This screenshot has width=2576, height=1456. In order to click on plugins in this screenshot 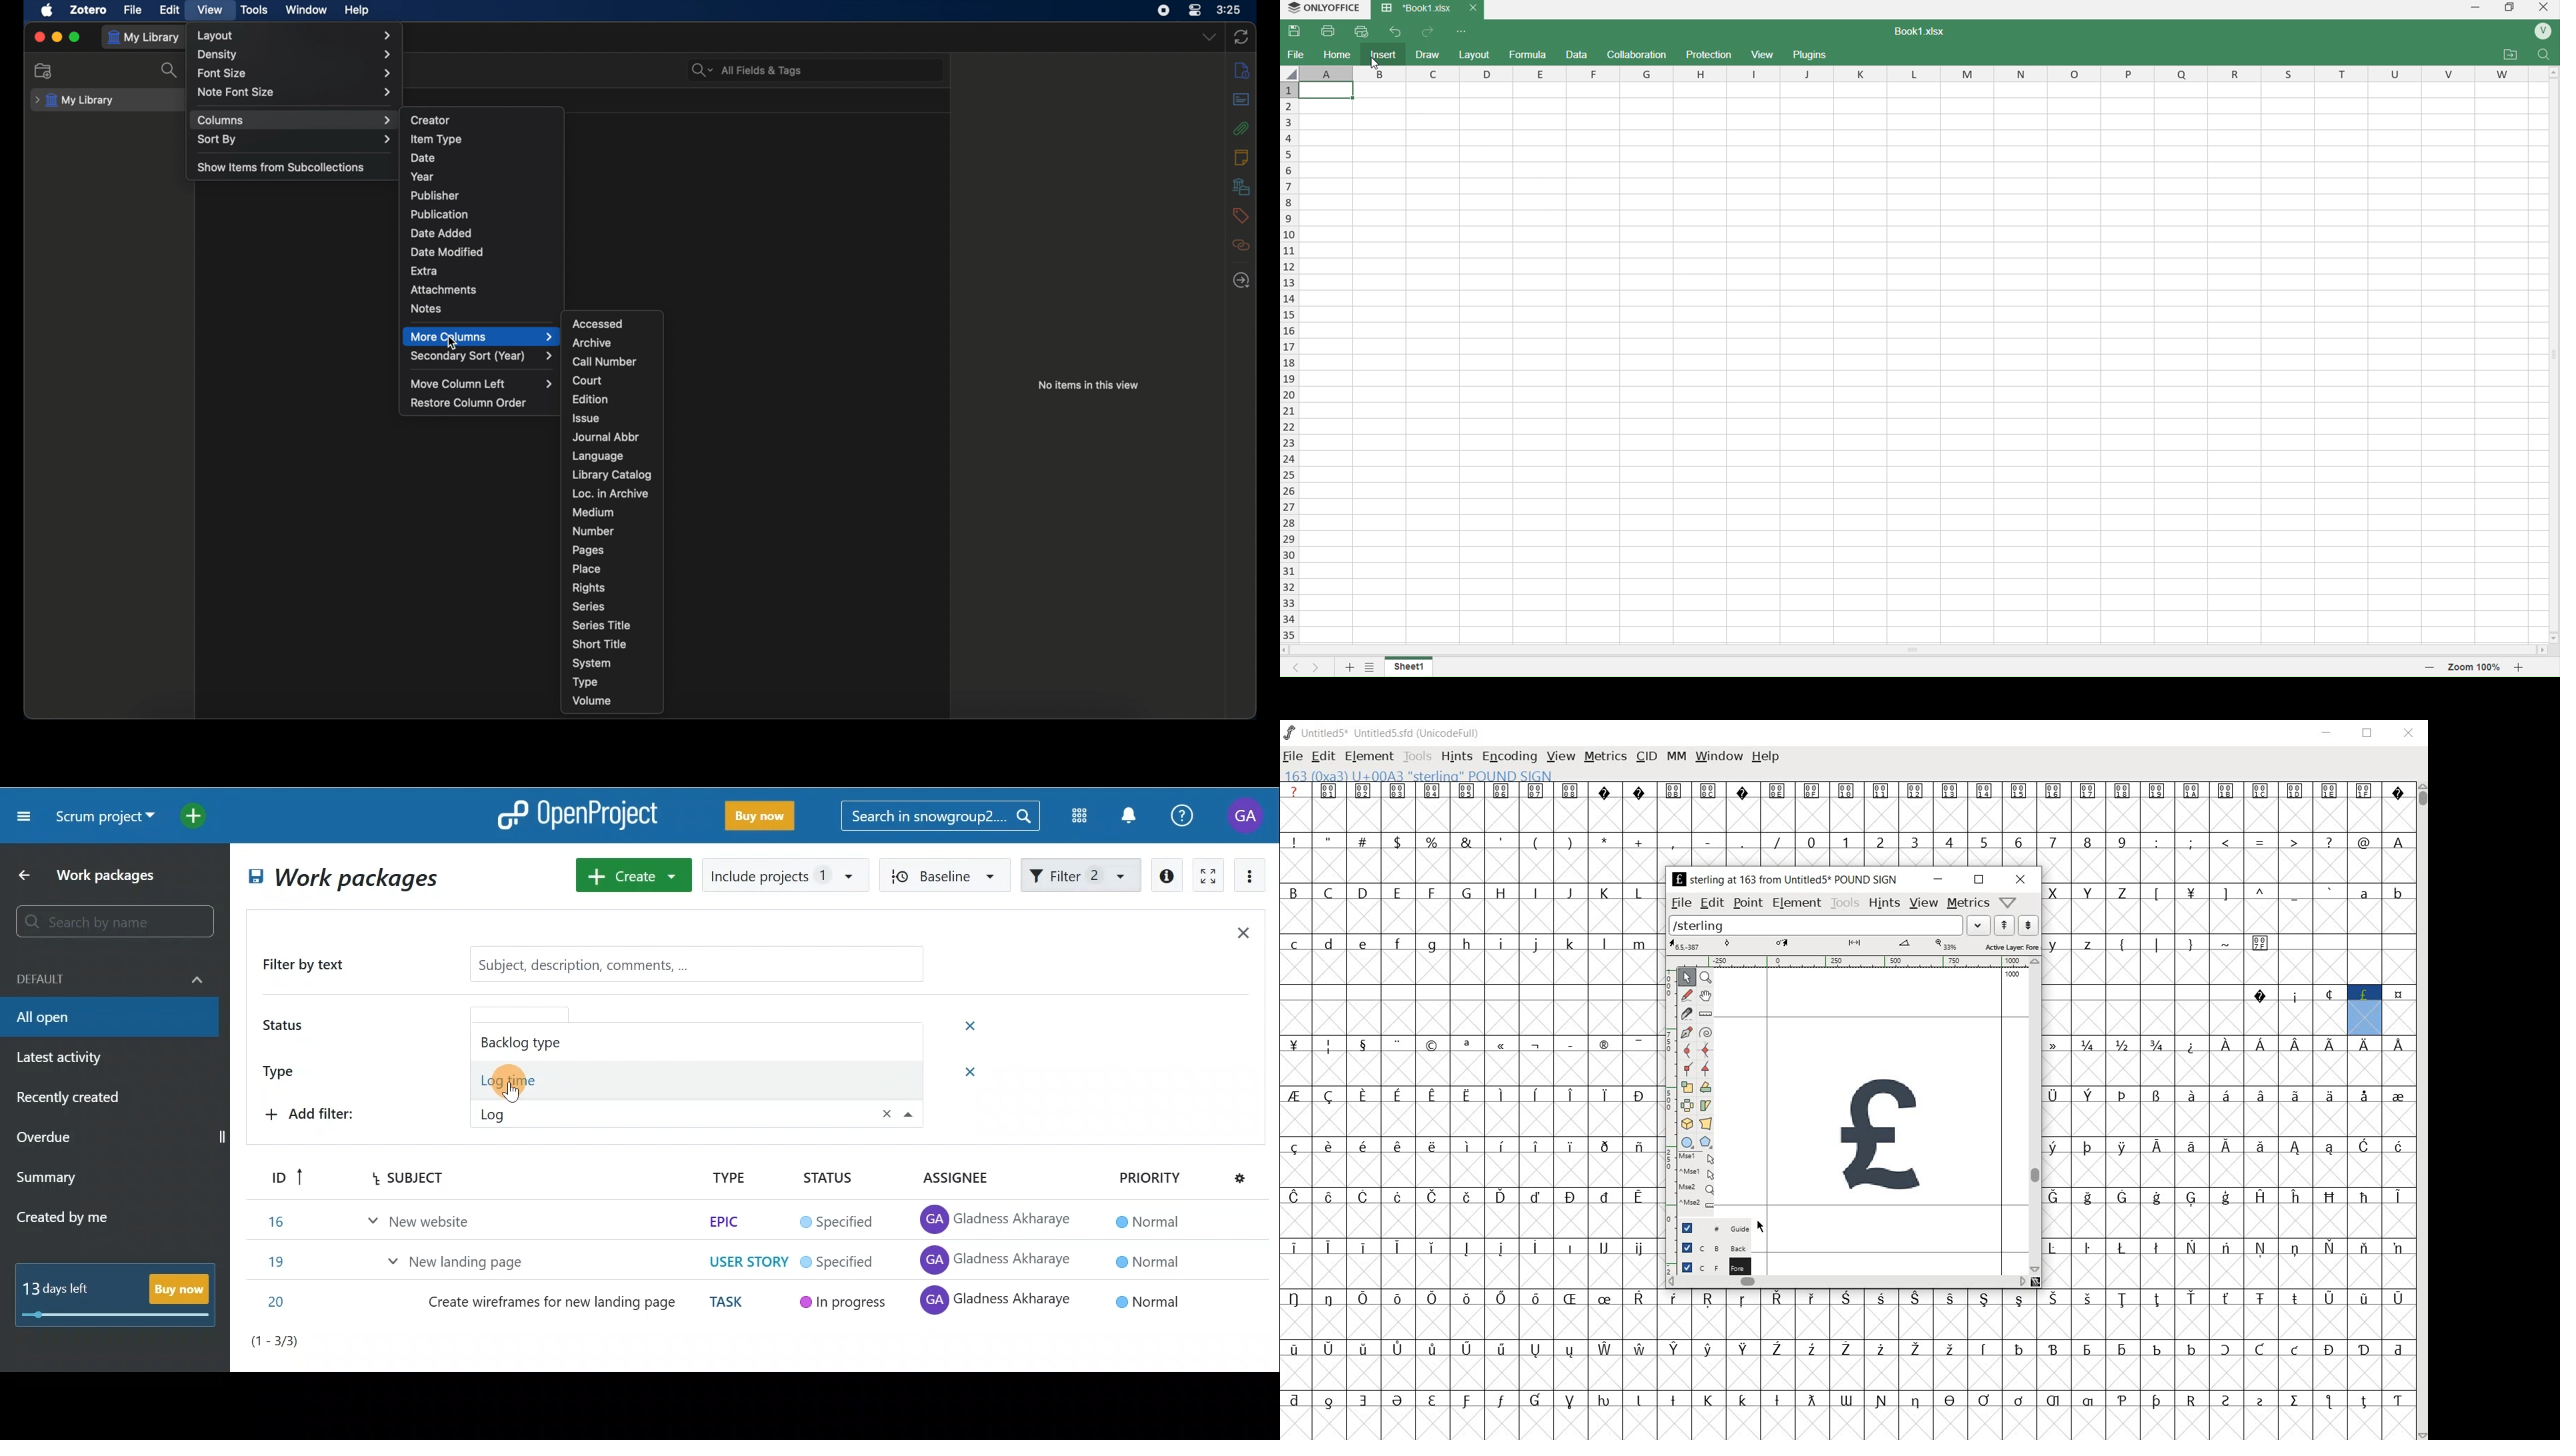, I will do `click(1814, 55)`.